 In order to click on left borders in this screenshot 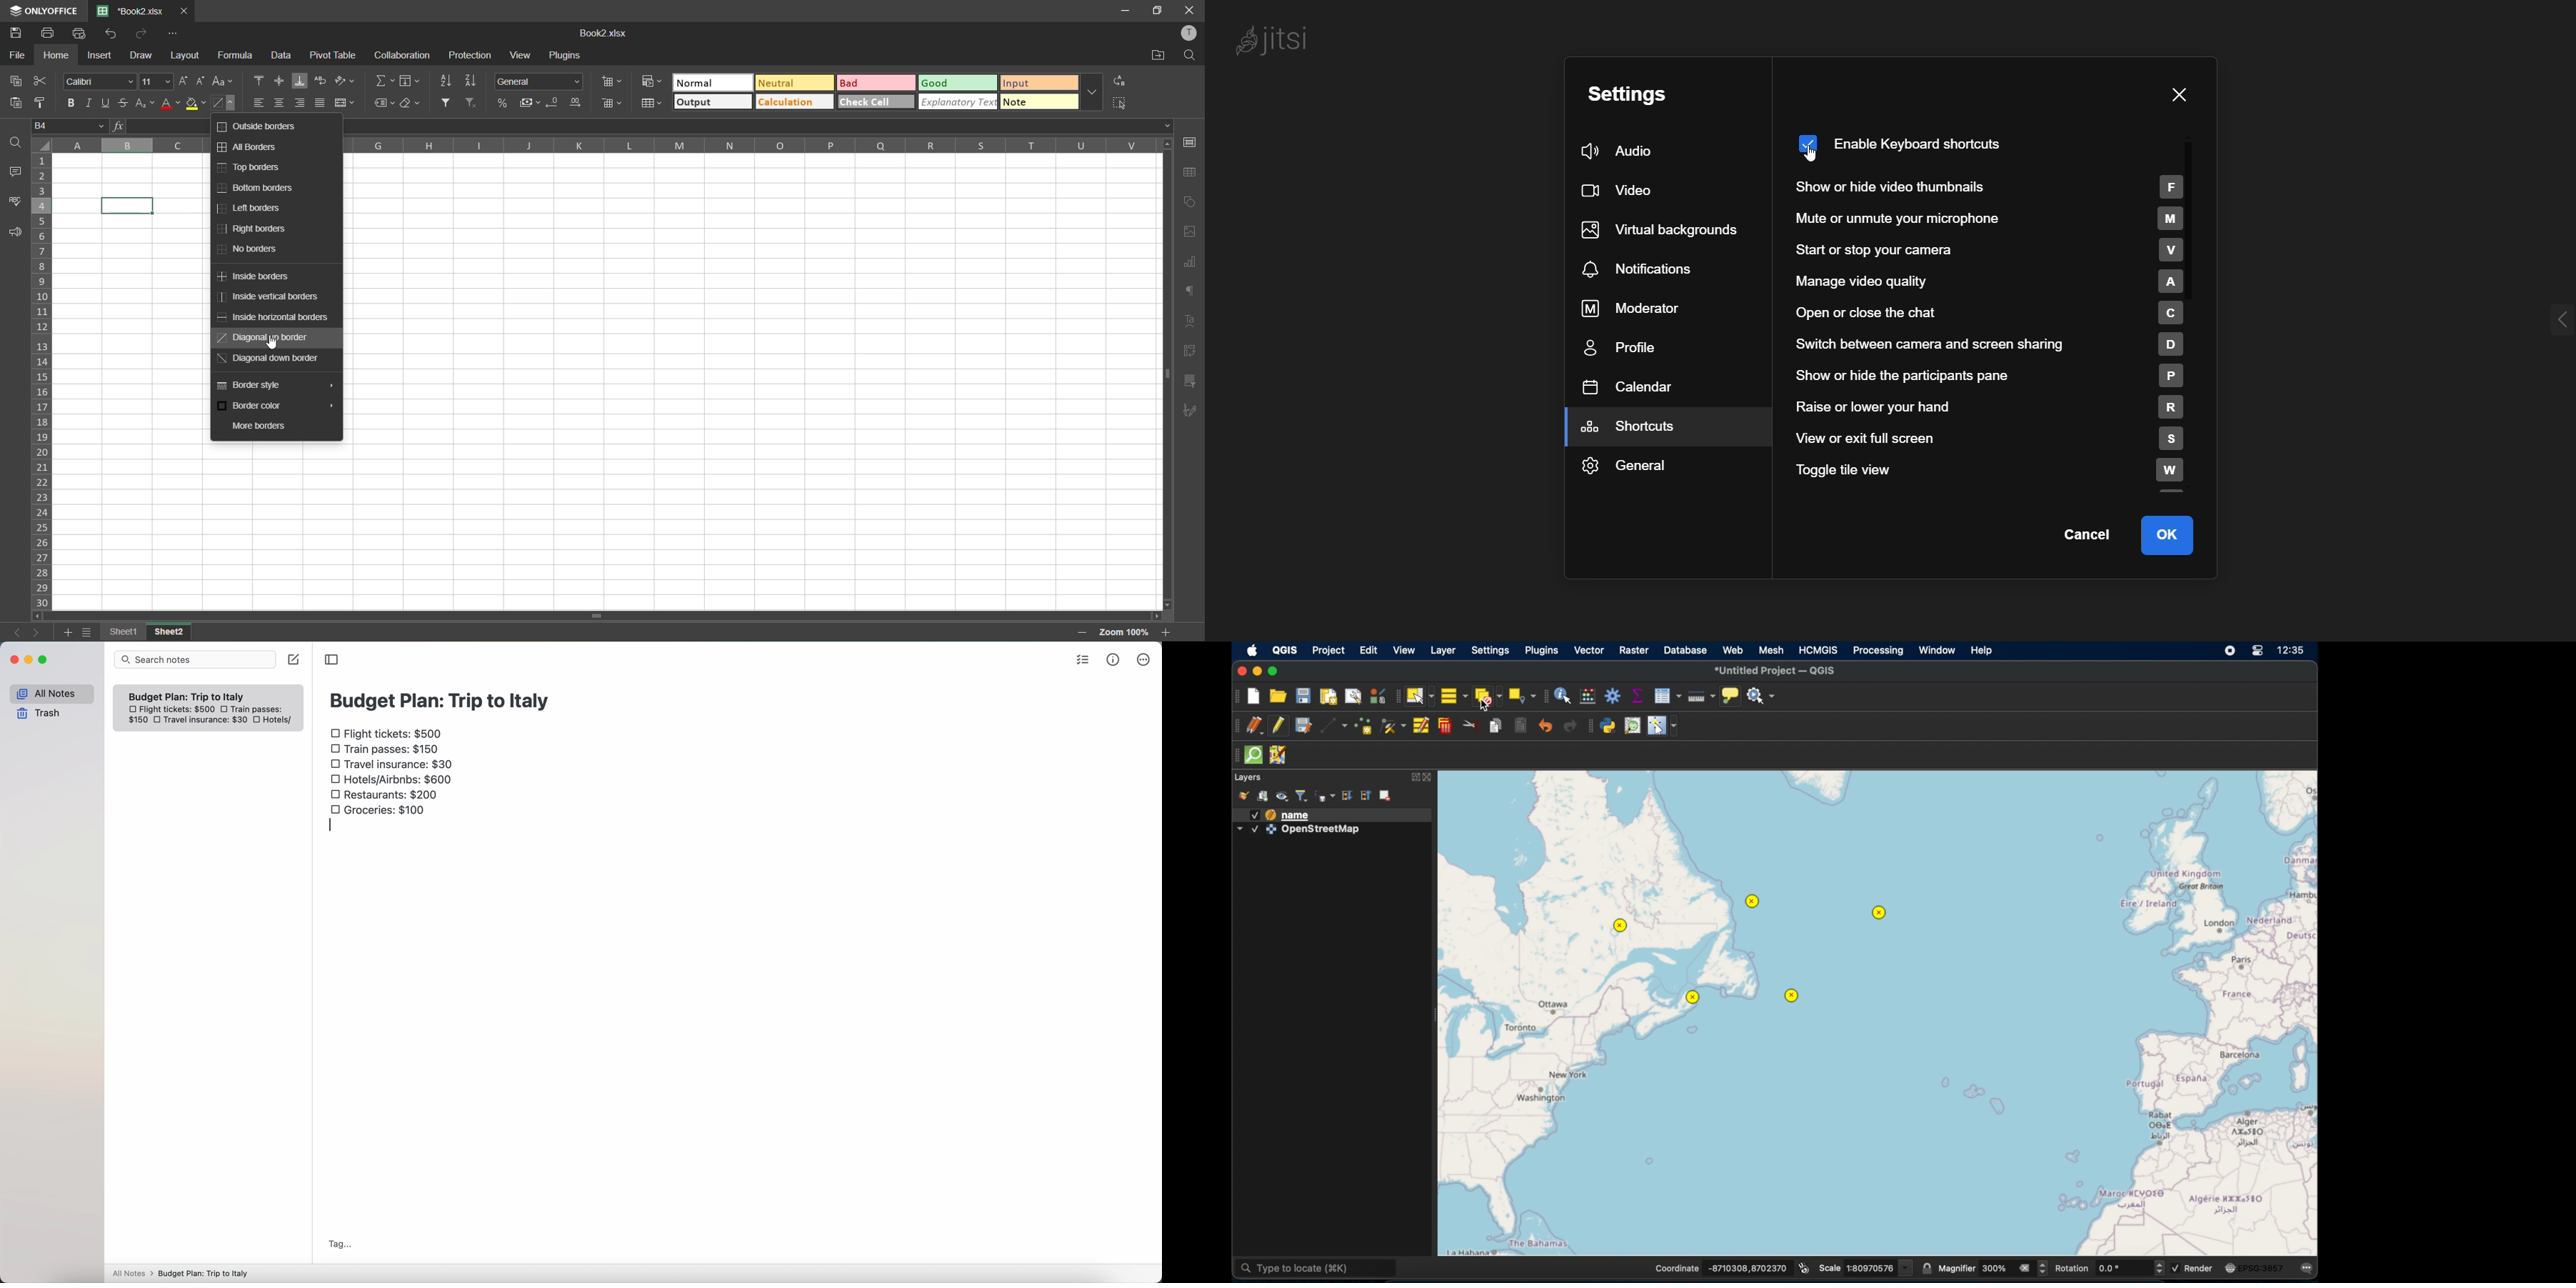, I will do `click(252, 208)`.